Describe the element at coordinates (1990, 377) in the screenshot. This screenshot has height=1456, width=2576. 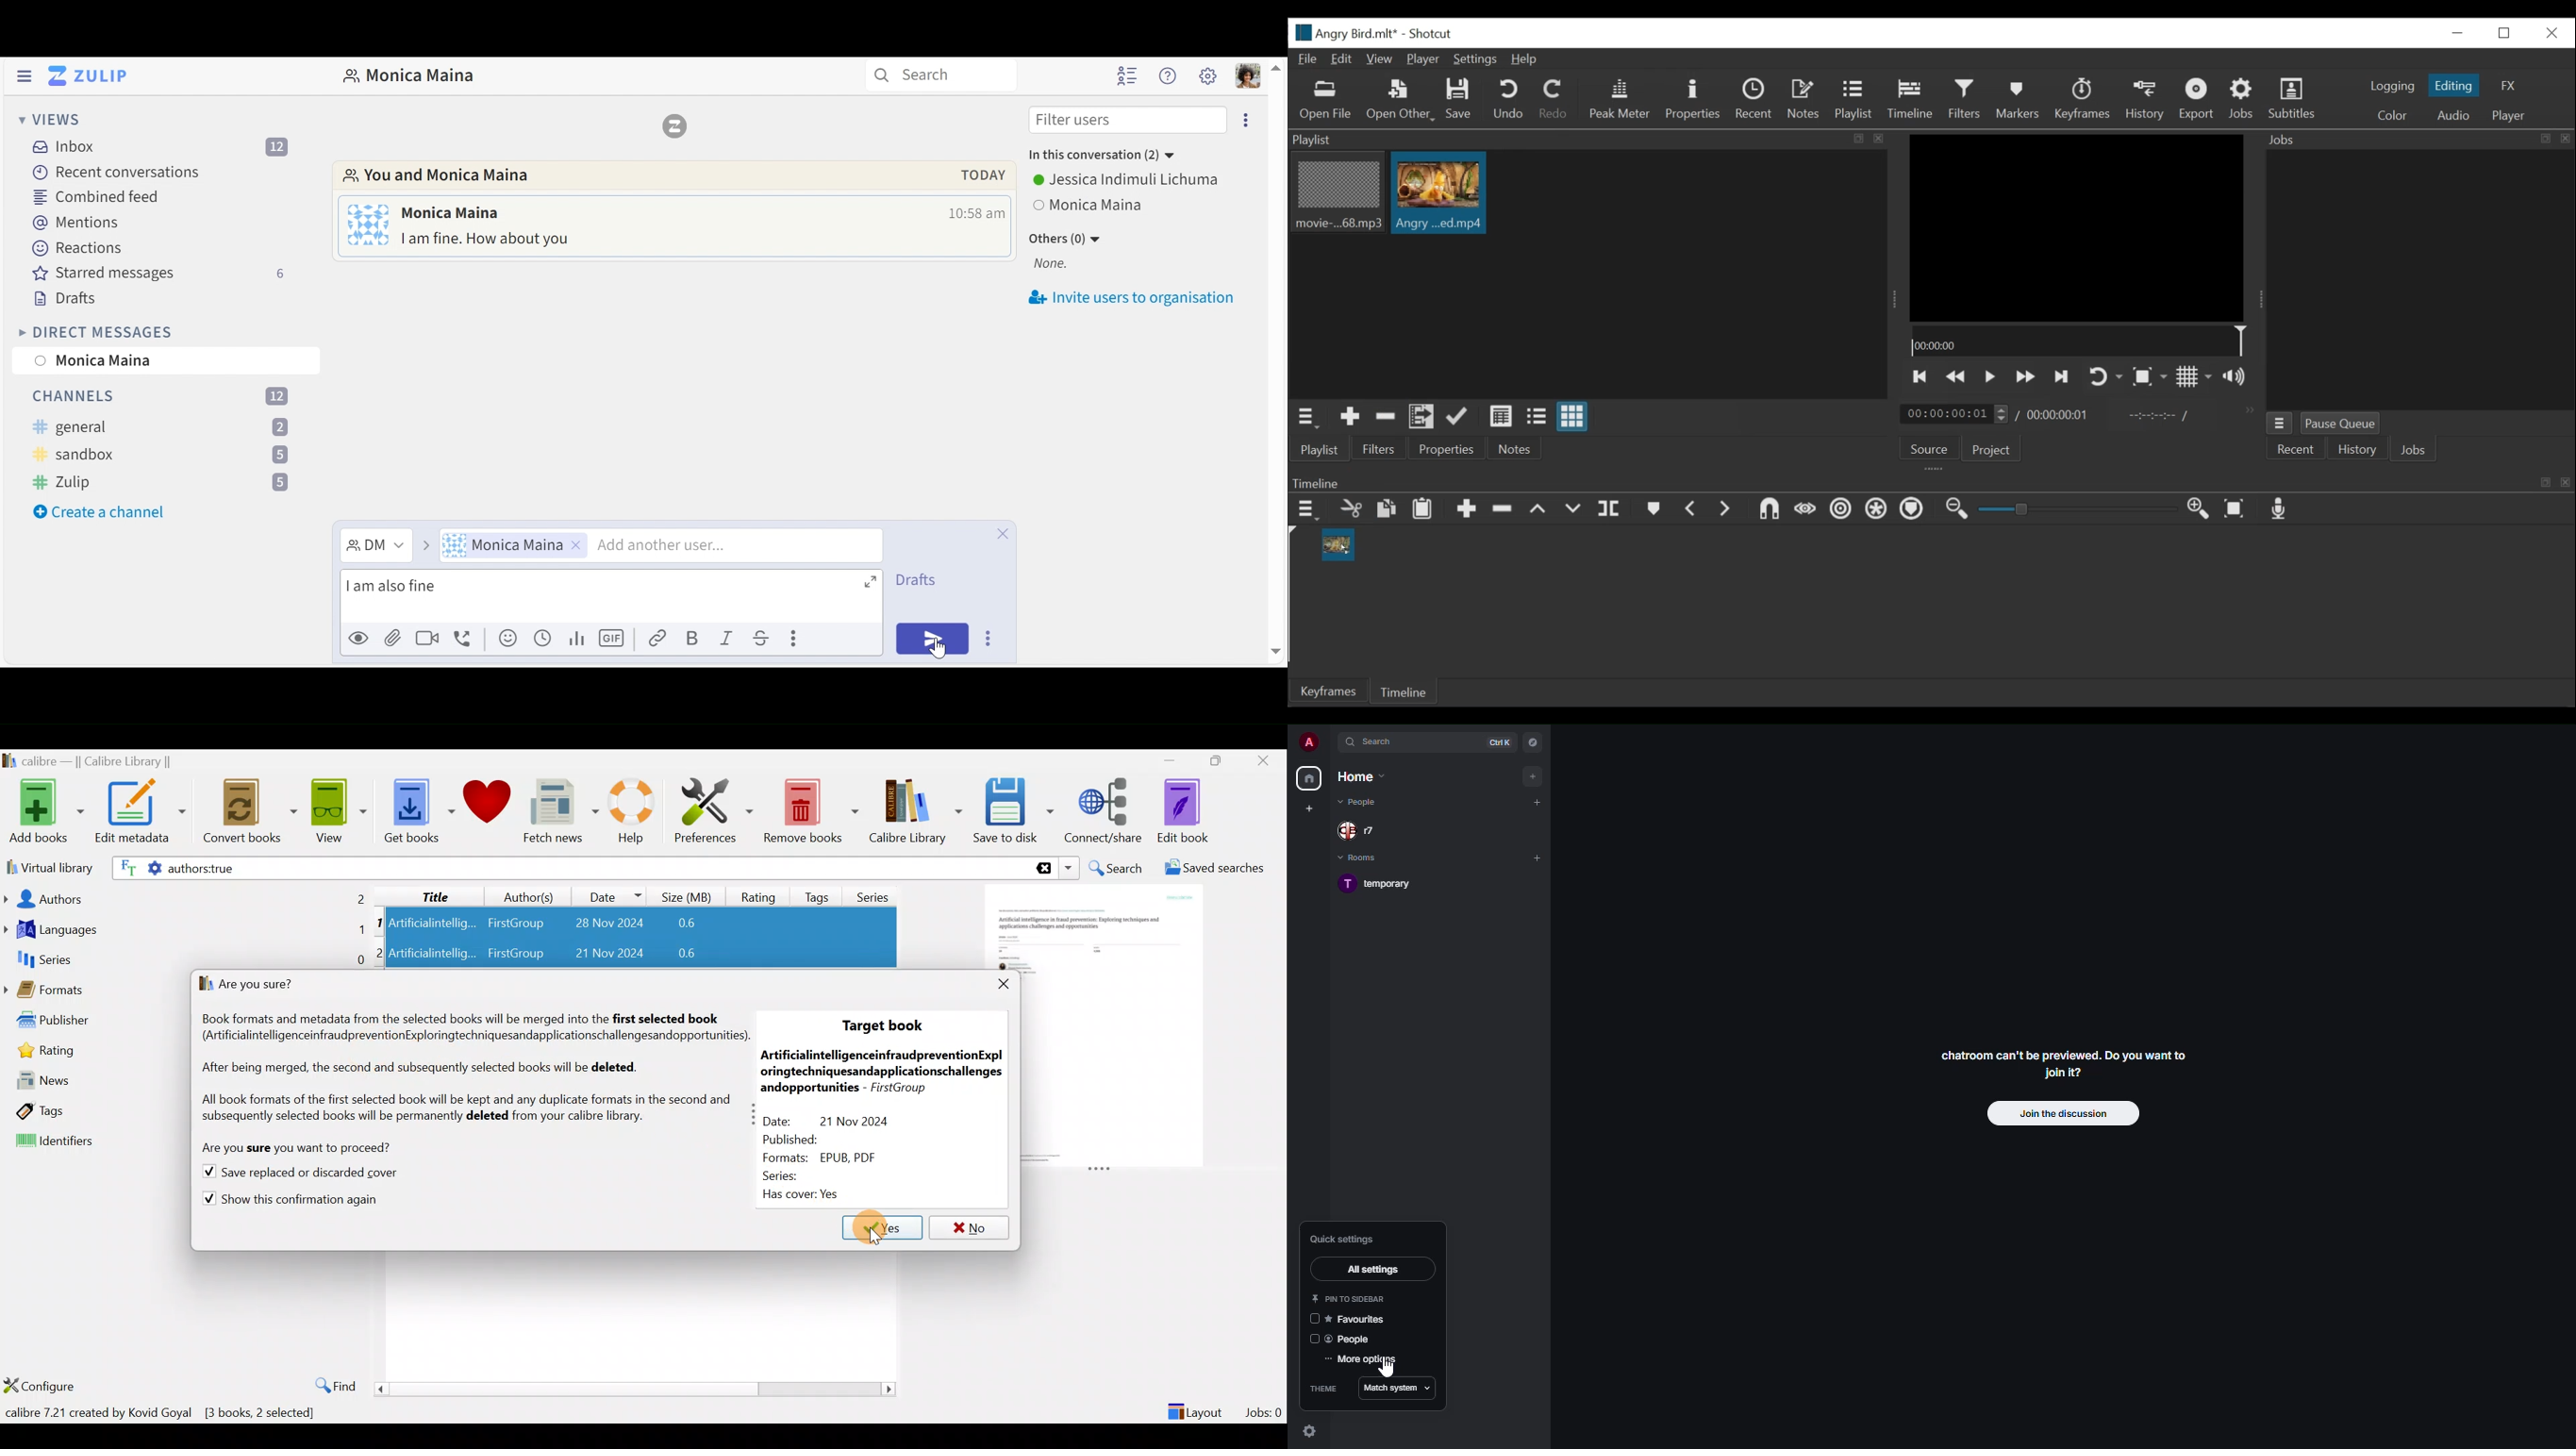
I see `Toggle play or pause (space)` at that location.